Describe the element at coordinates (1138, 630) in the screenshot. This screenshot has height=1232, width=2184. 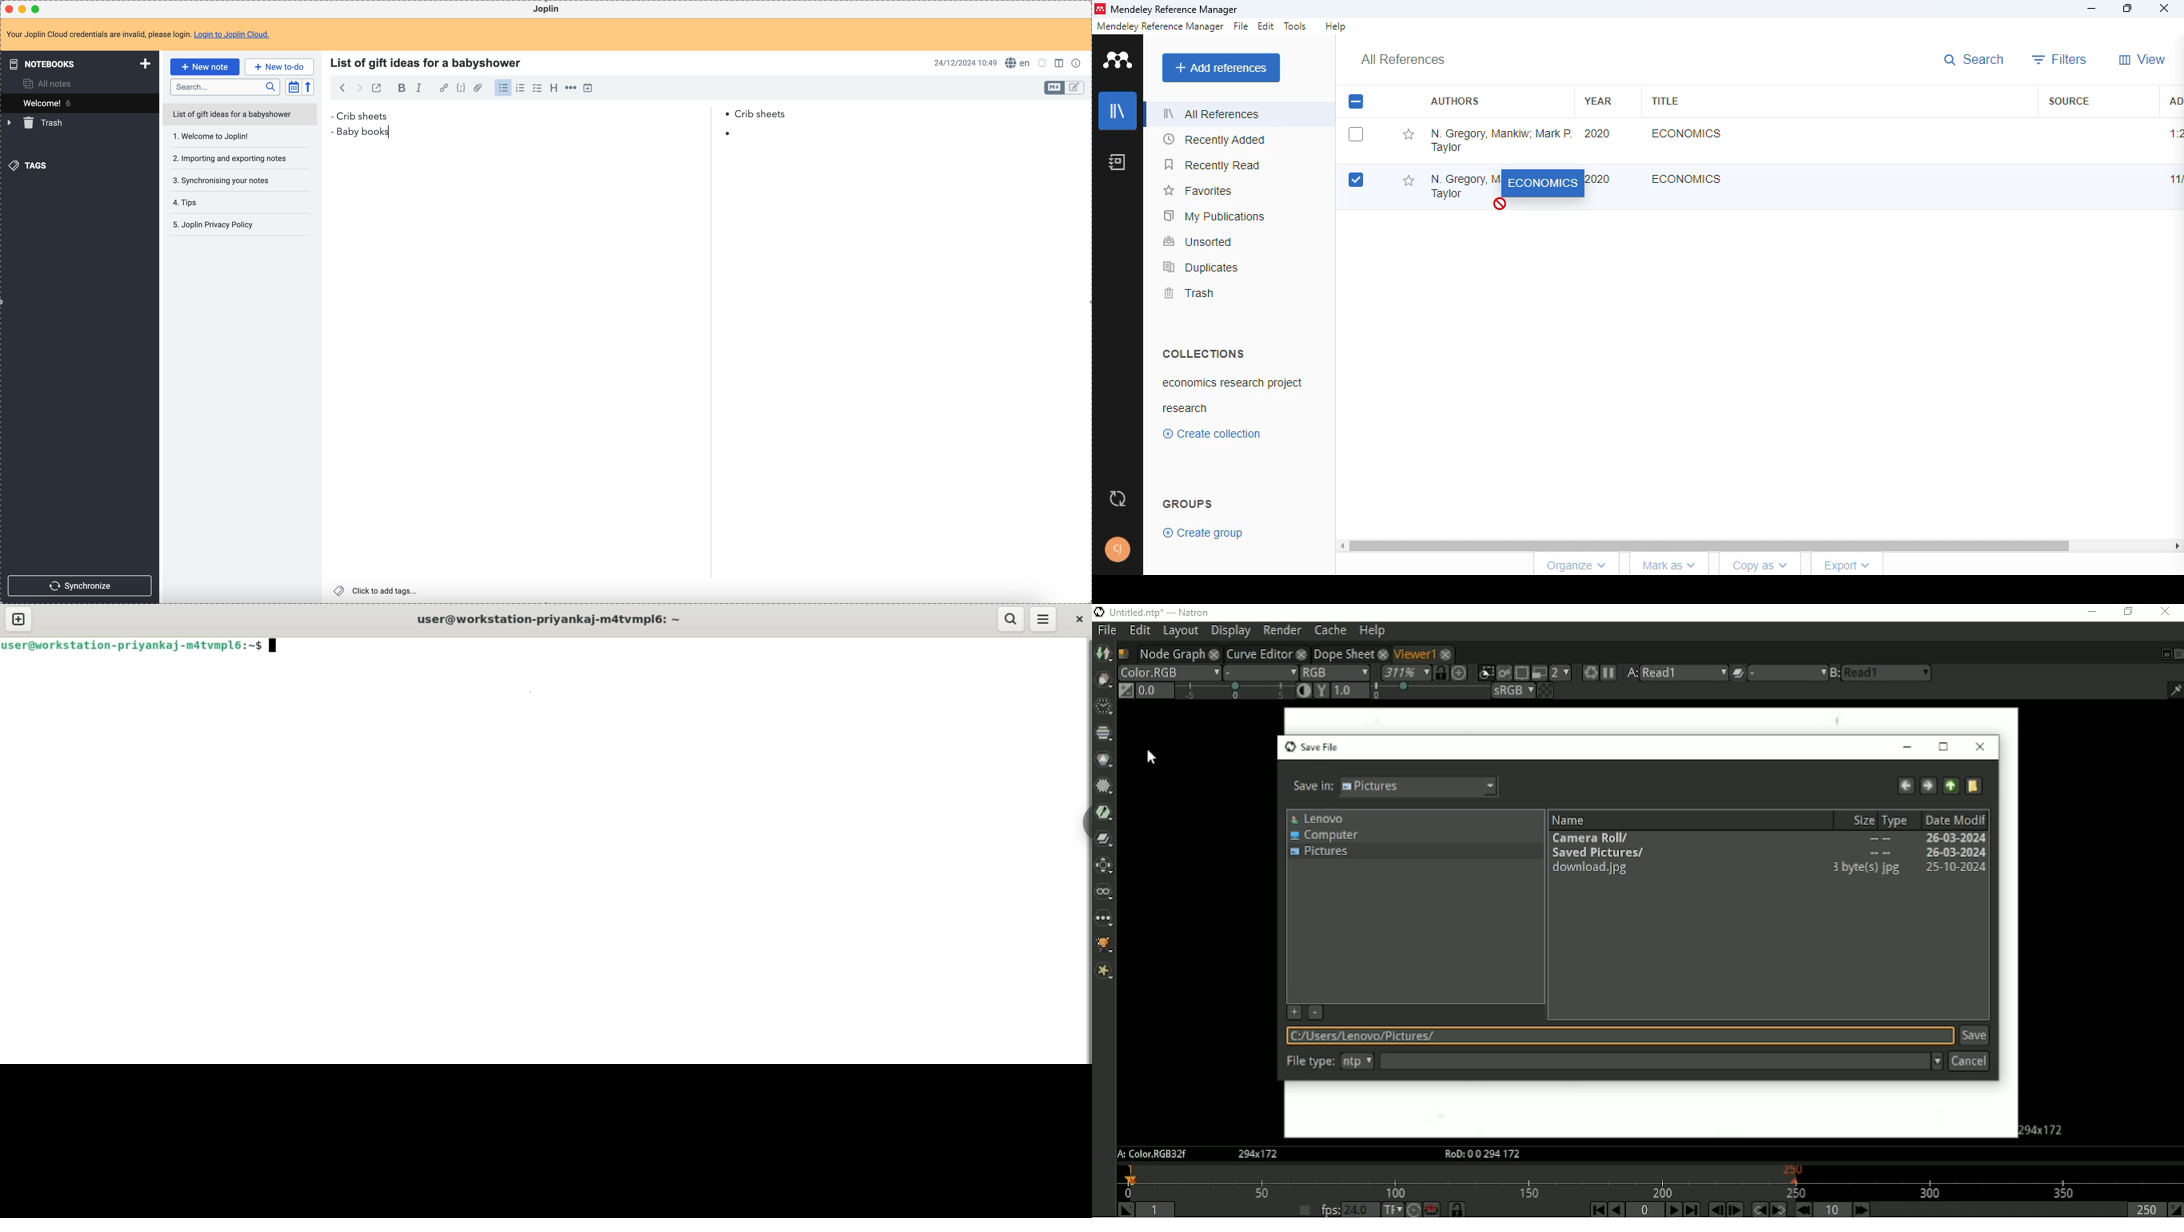
I see `Edit` at that location.